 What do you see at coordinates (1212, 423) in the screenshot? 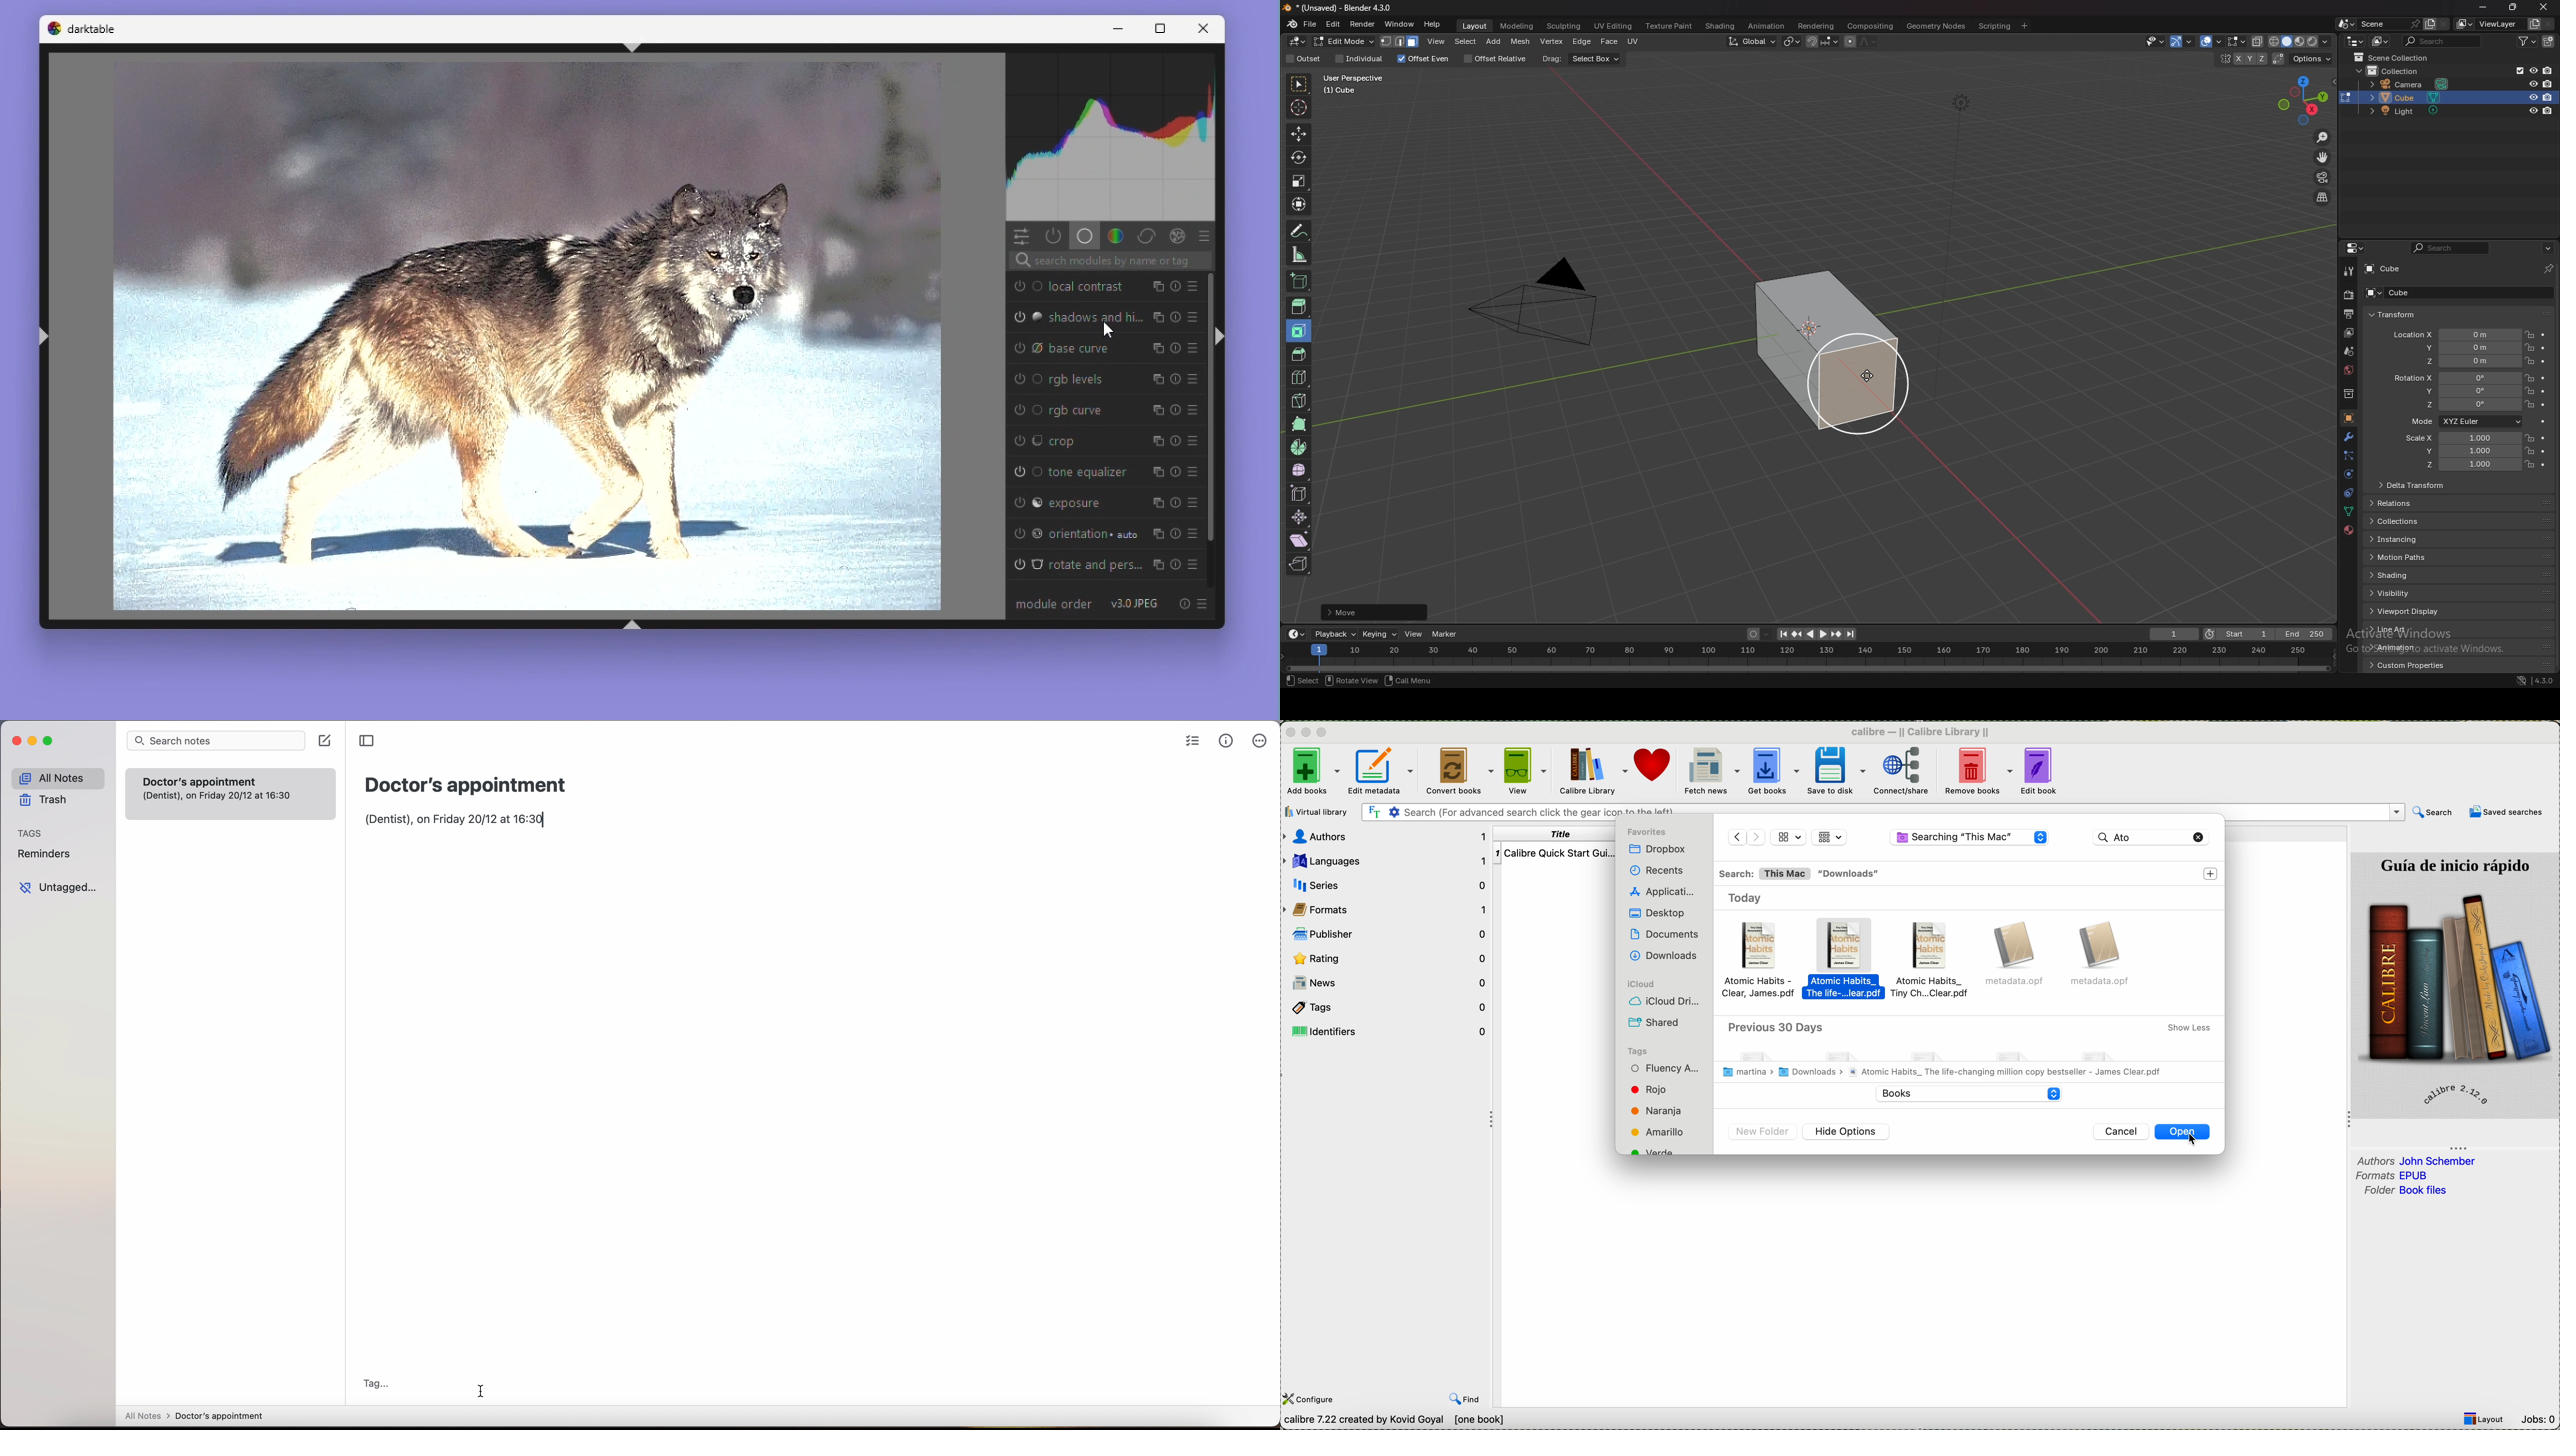
I see `Vertical scrollbar` at bounding box center [1212, 423].